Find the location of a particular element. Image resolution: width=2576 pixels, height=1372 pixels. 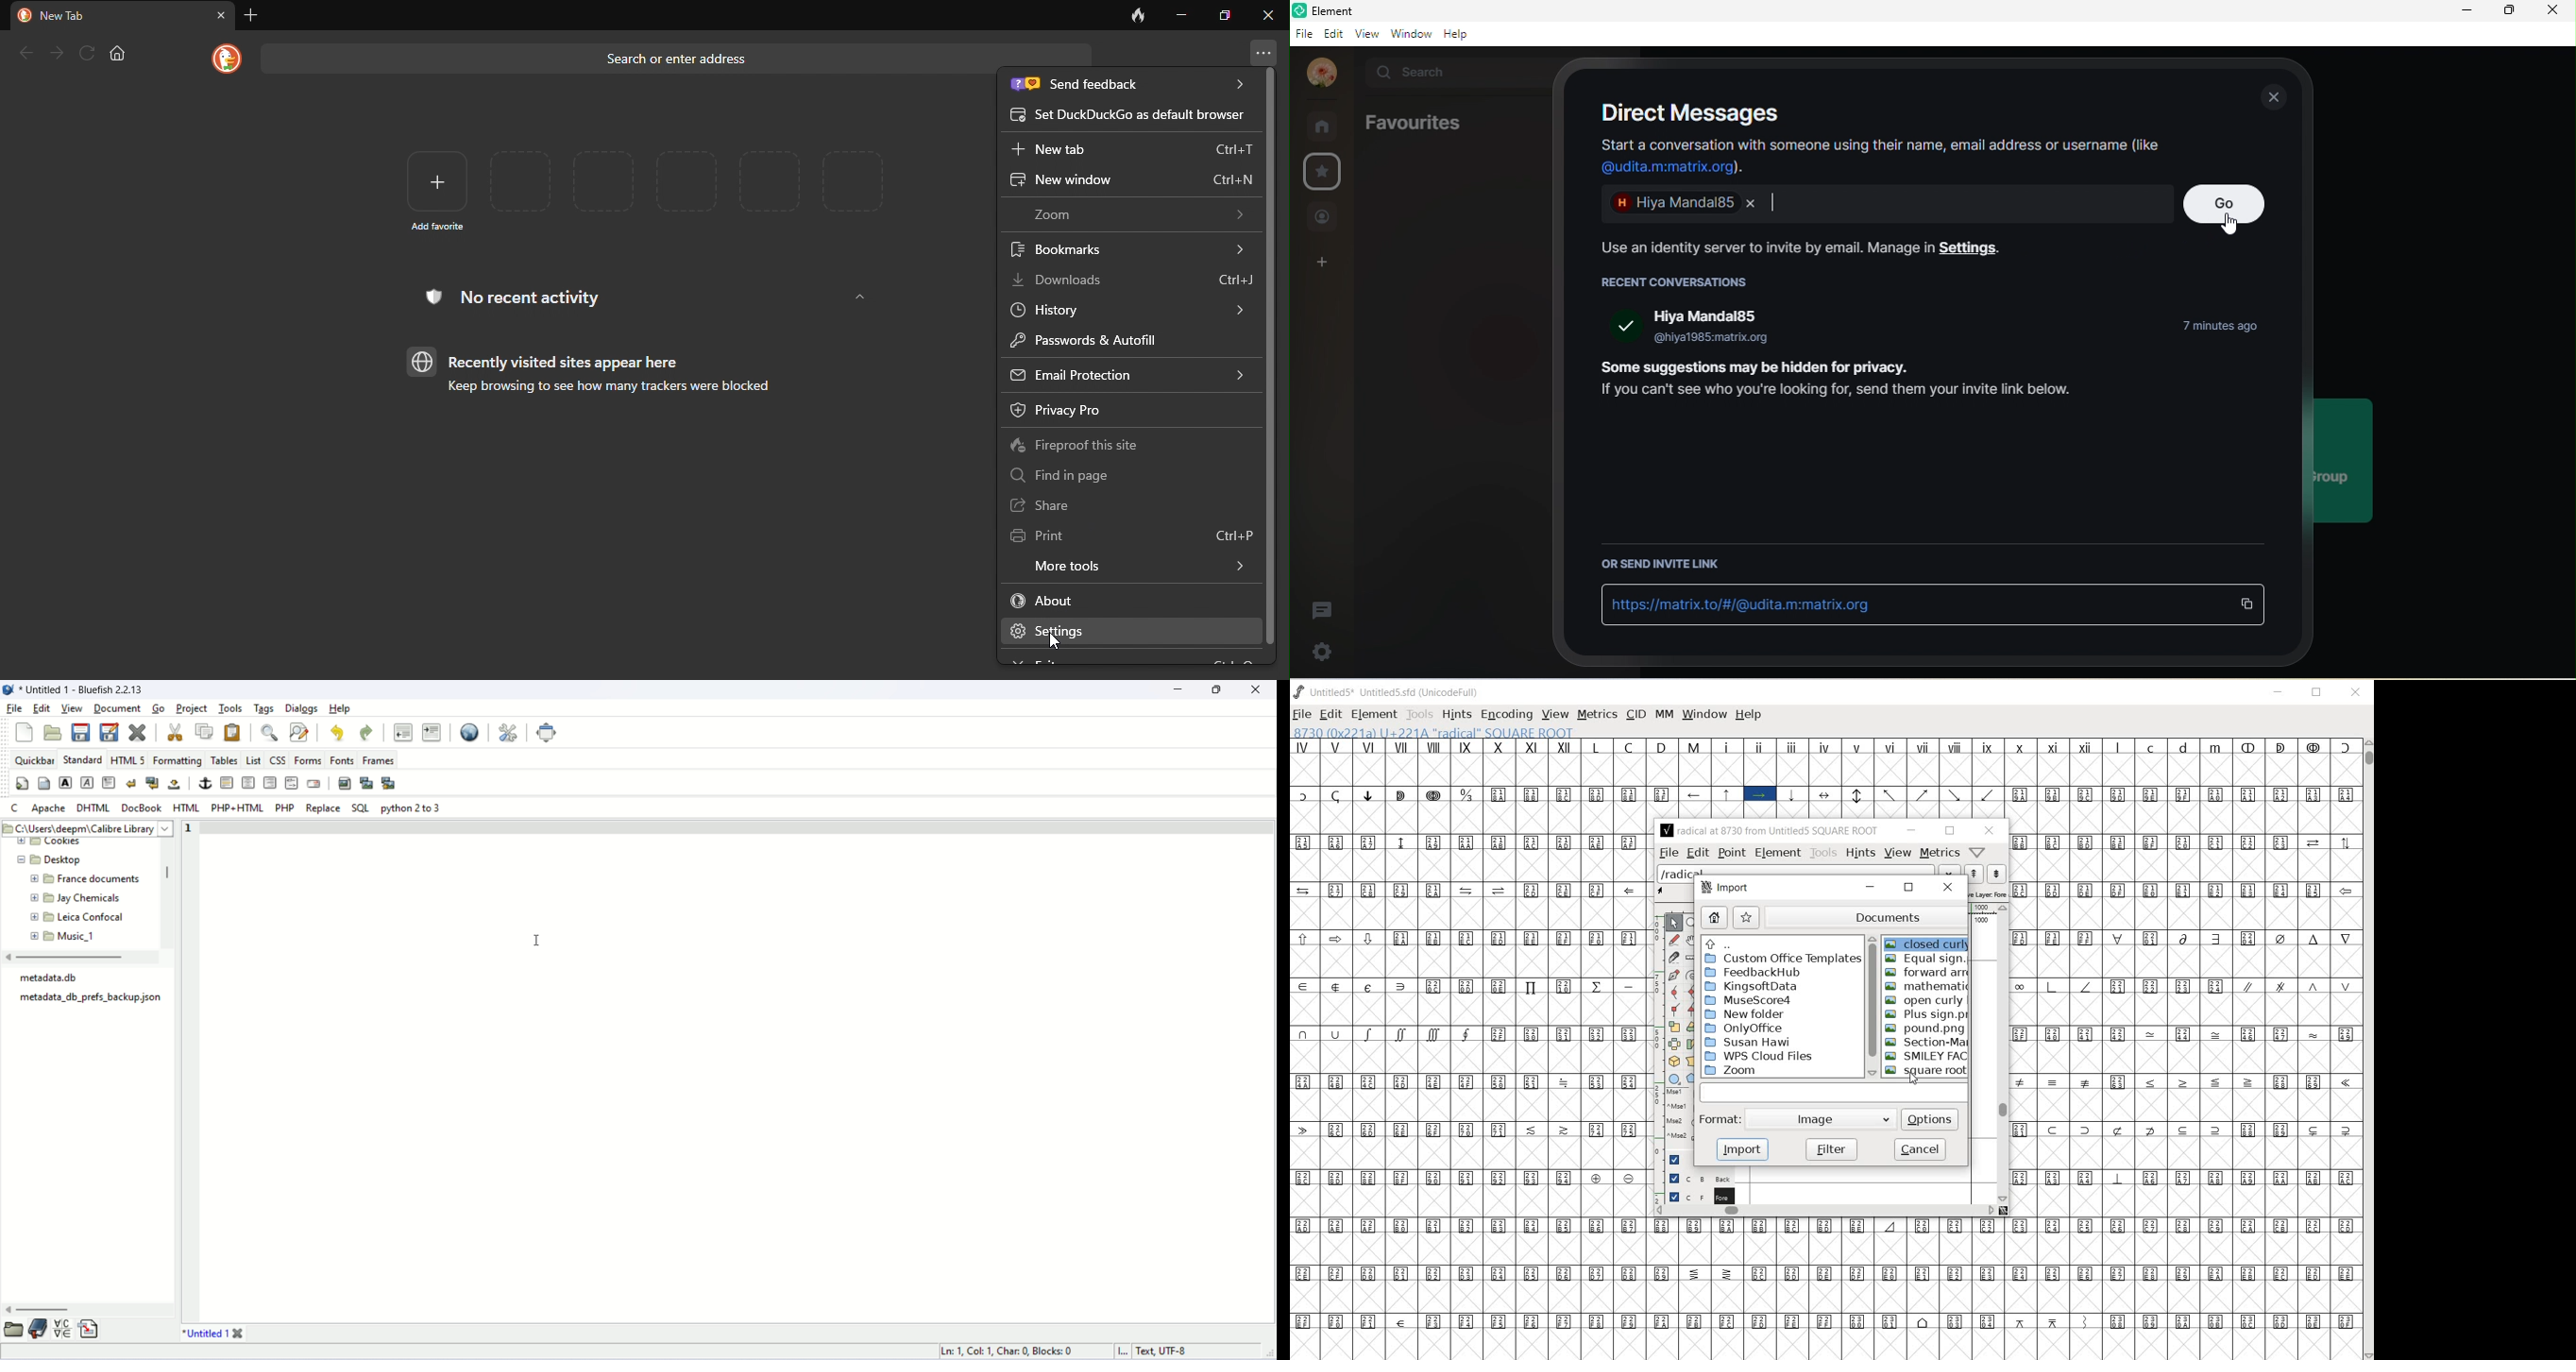

create a space is located at coordinates (1323, 263).